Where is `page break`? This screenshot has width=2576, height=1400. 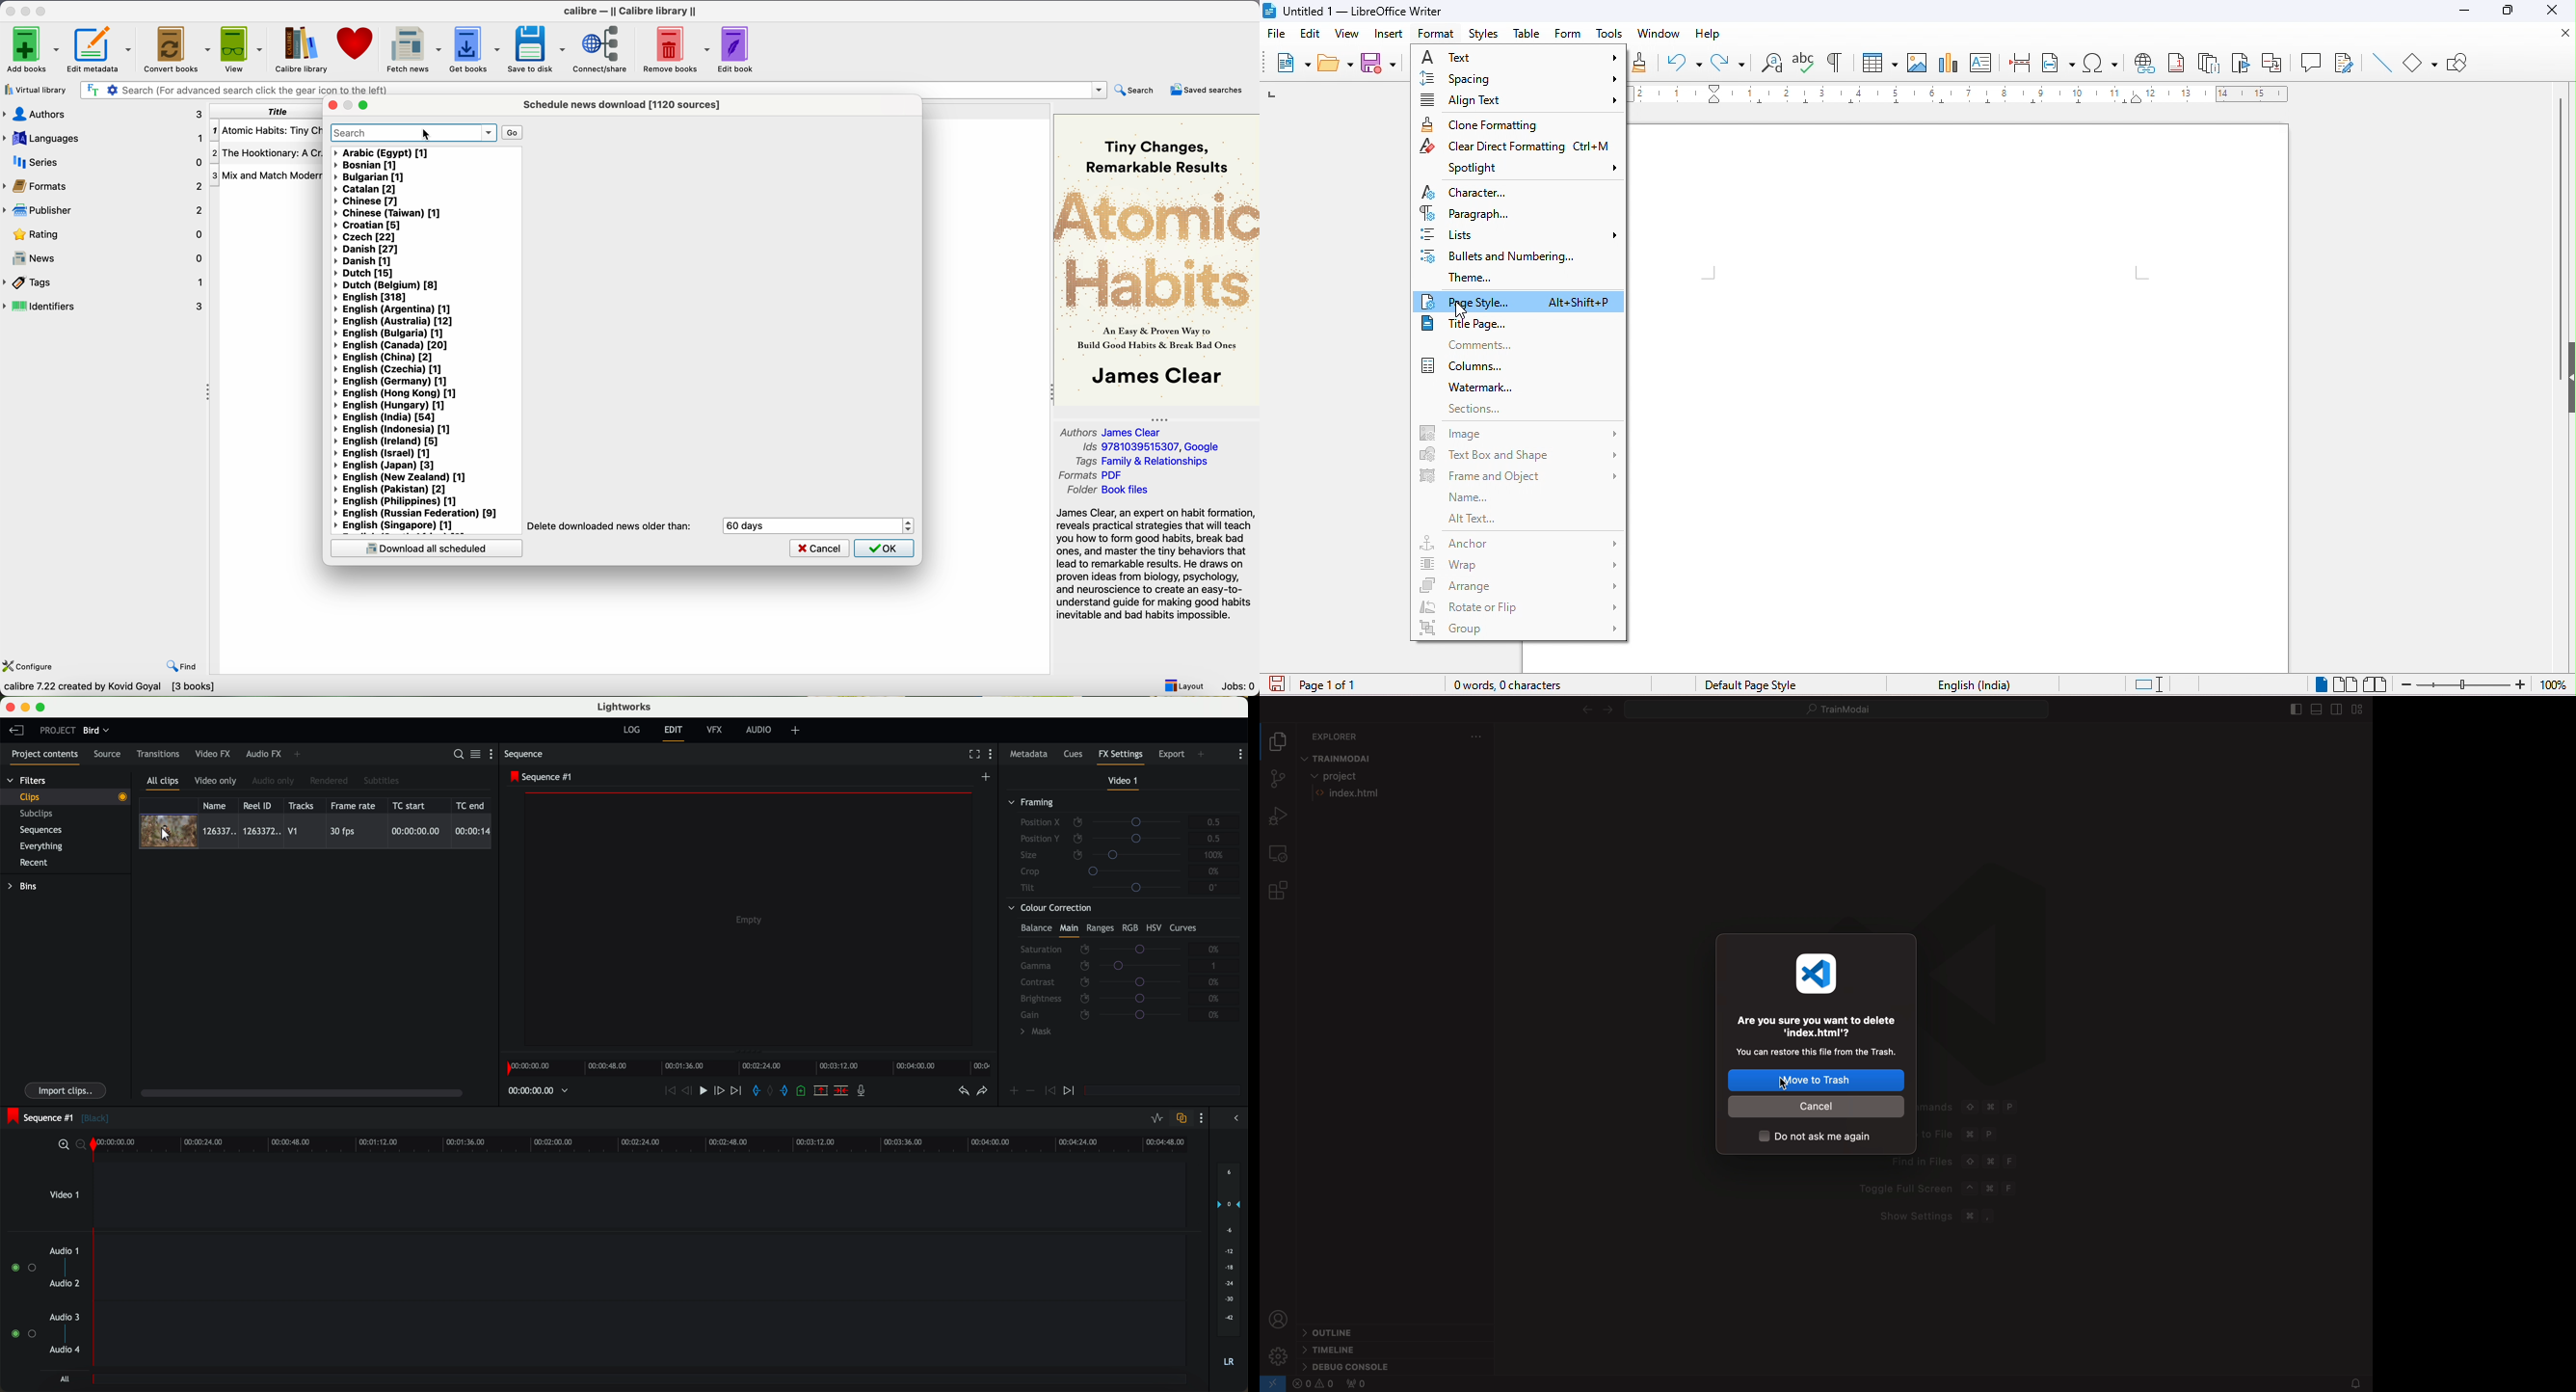
page break is located at coordinates (2019, 60).